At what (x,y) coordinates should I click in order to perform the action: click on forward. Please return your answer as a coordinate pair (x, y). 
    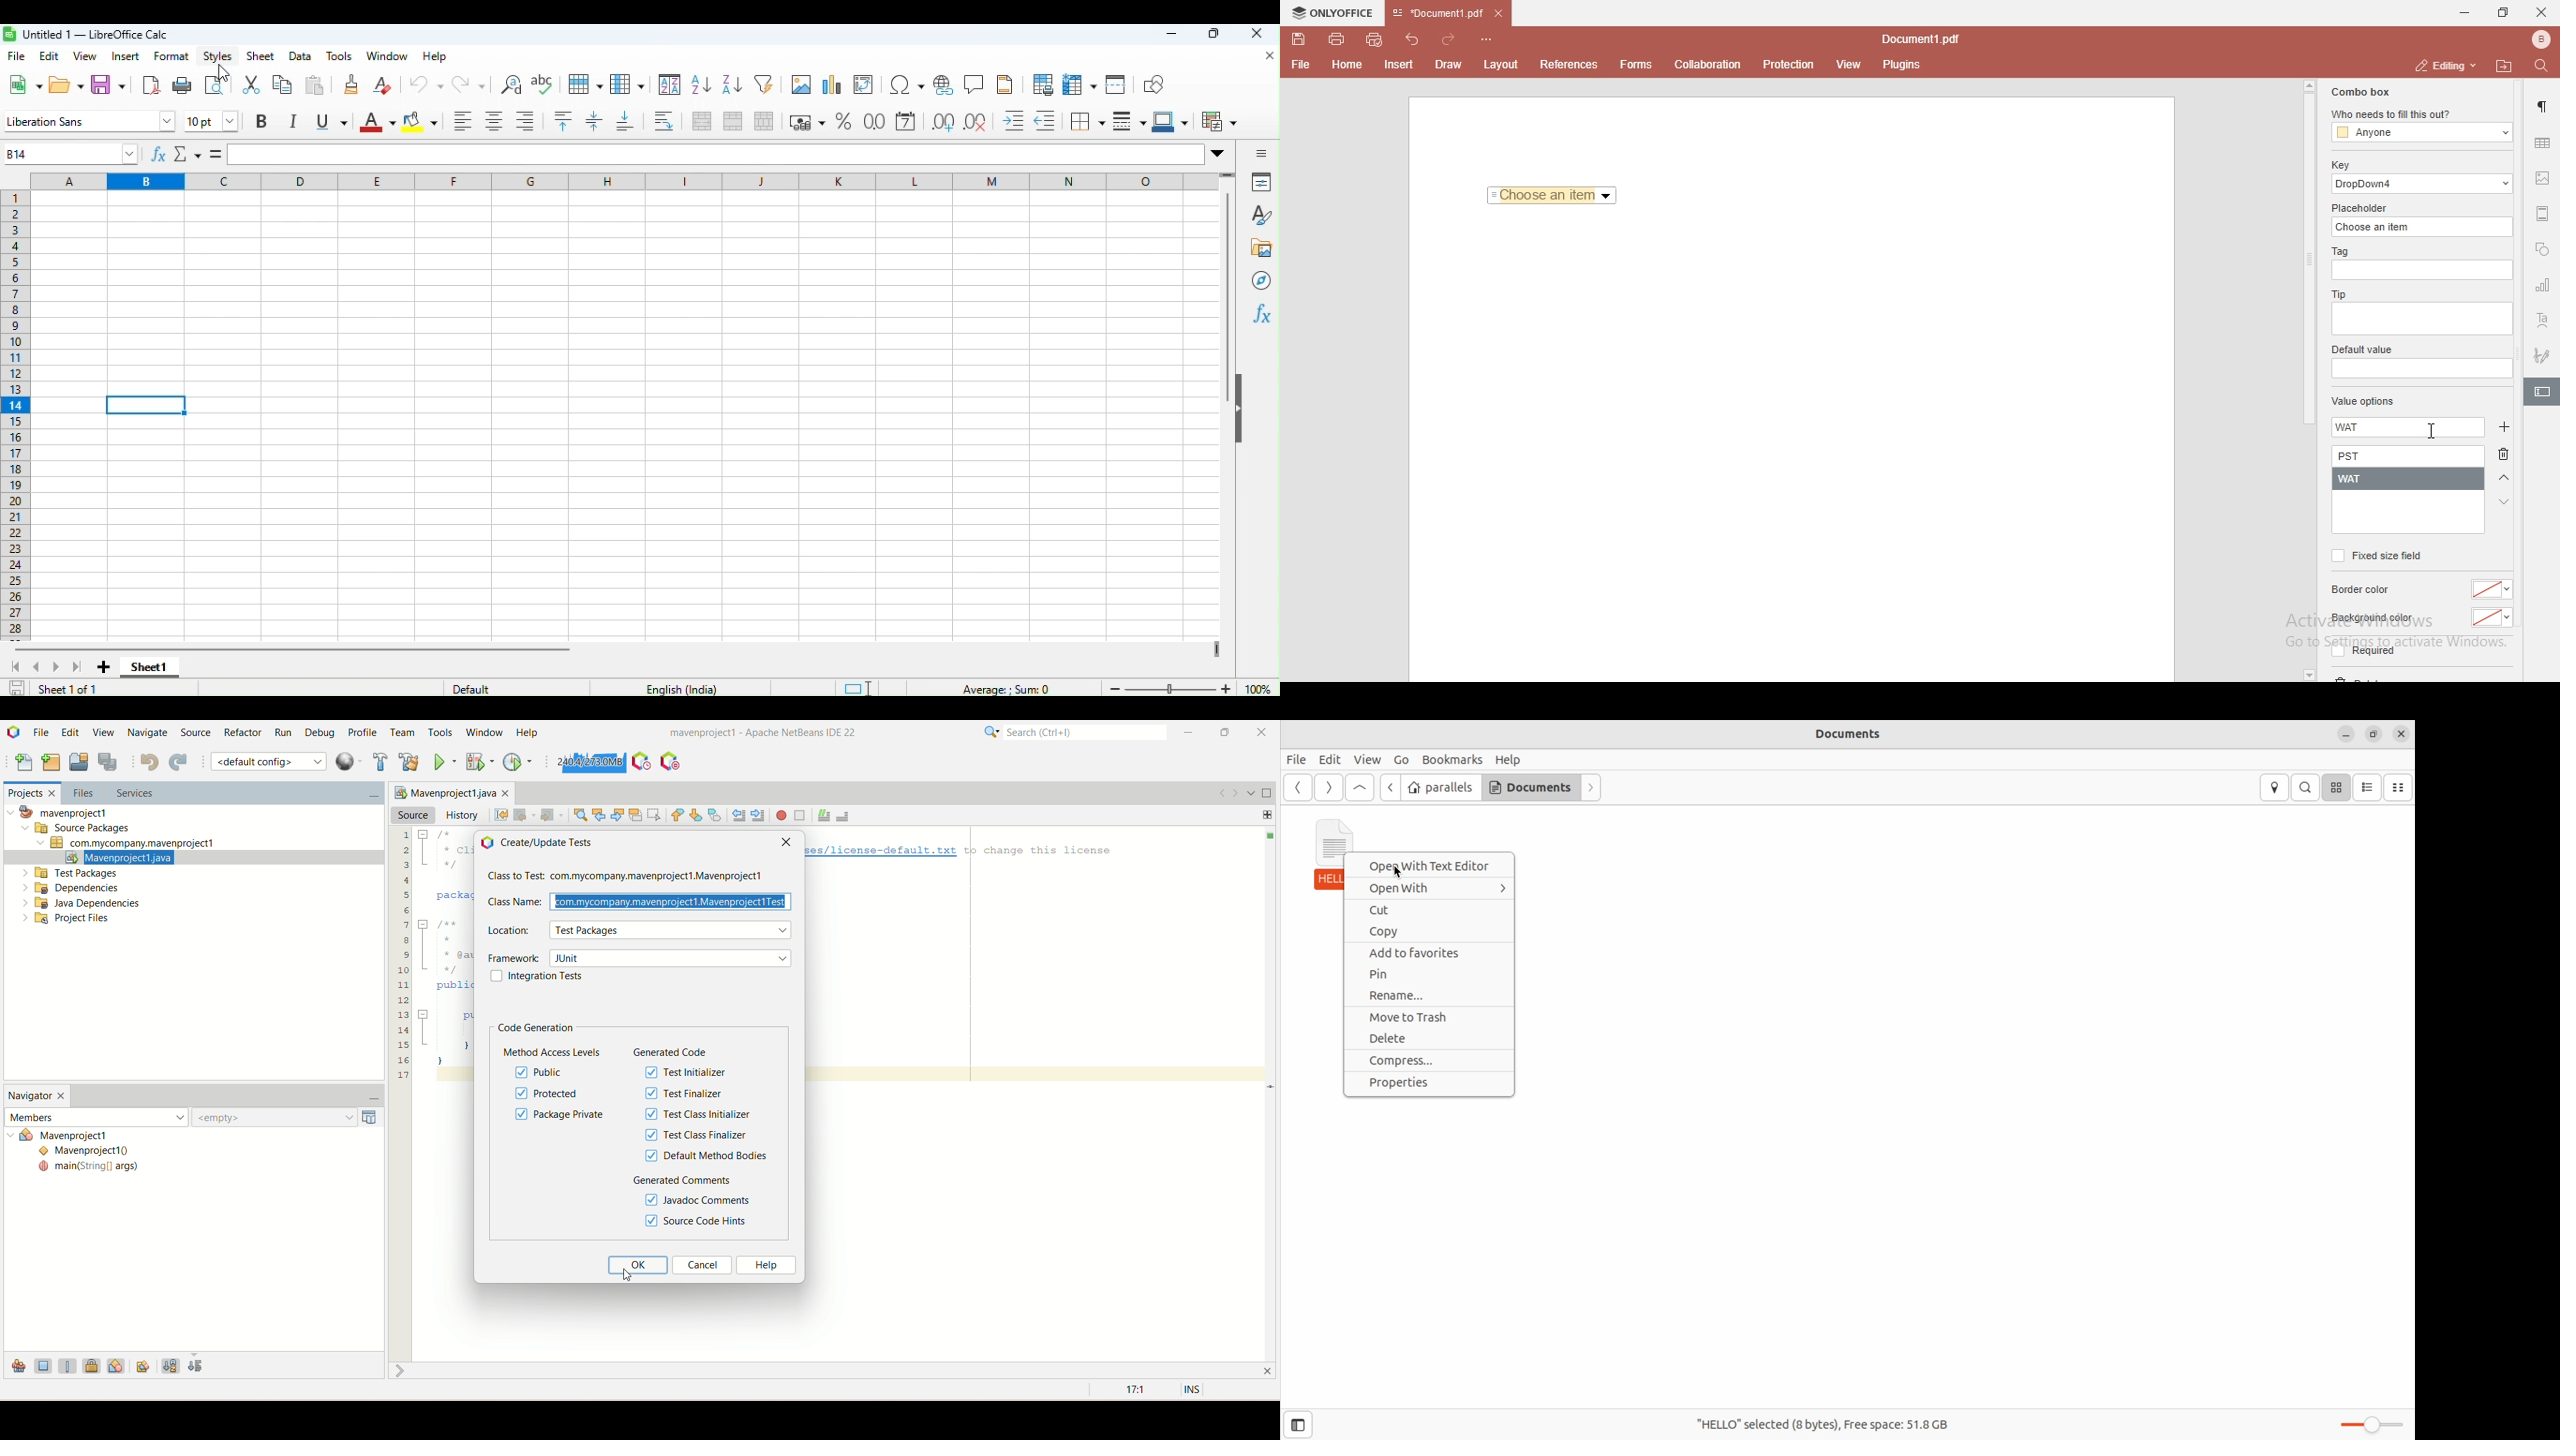
    Looking at the image, I should click on (1390, 787).